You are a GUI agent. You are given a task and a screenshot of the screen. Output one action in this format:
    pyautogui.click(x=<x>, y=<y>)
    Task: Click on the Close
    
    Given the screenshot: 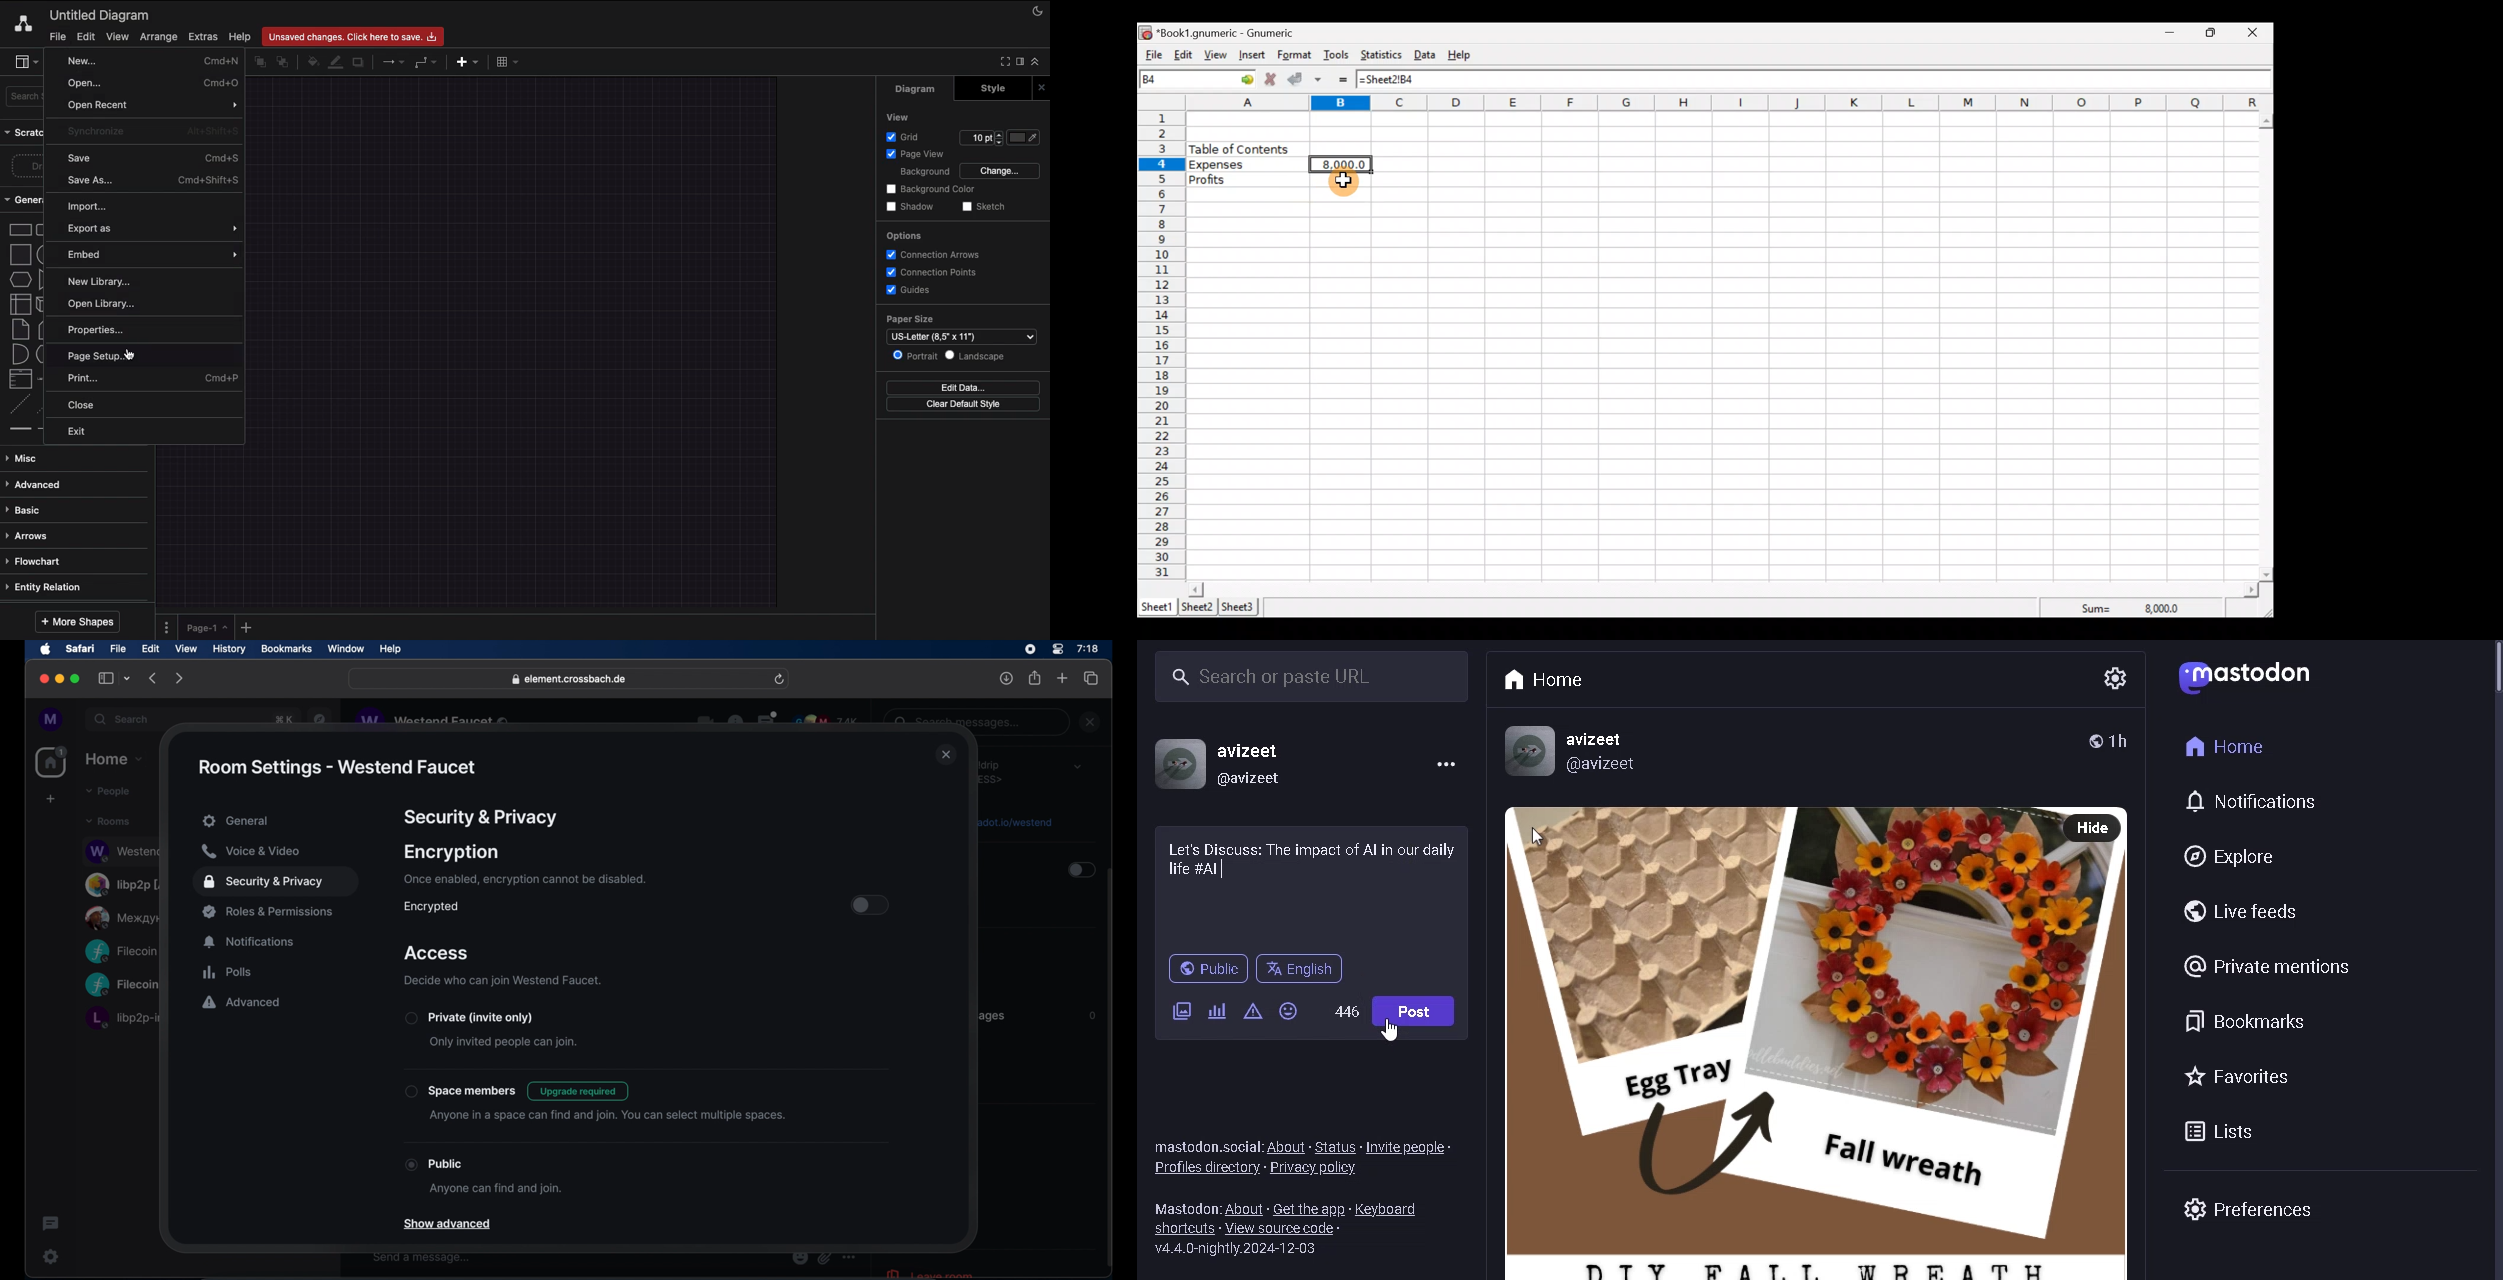 What is the action you would take?
    pyautogui.click(x=87, y=405)
    